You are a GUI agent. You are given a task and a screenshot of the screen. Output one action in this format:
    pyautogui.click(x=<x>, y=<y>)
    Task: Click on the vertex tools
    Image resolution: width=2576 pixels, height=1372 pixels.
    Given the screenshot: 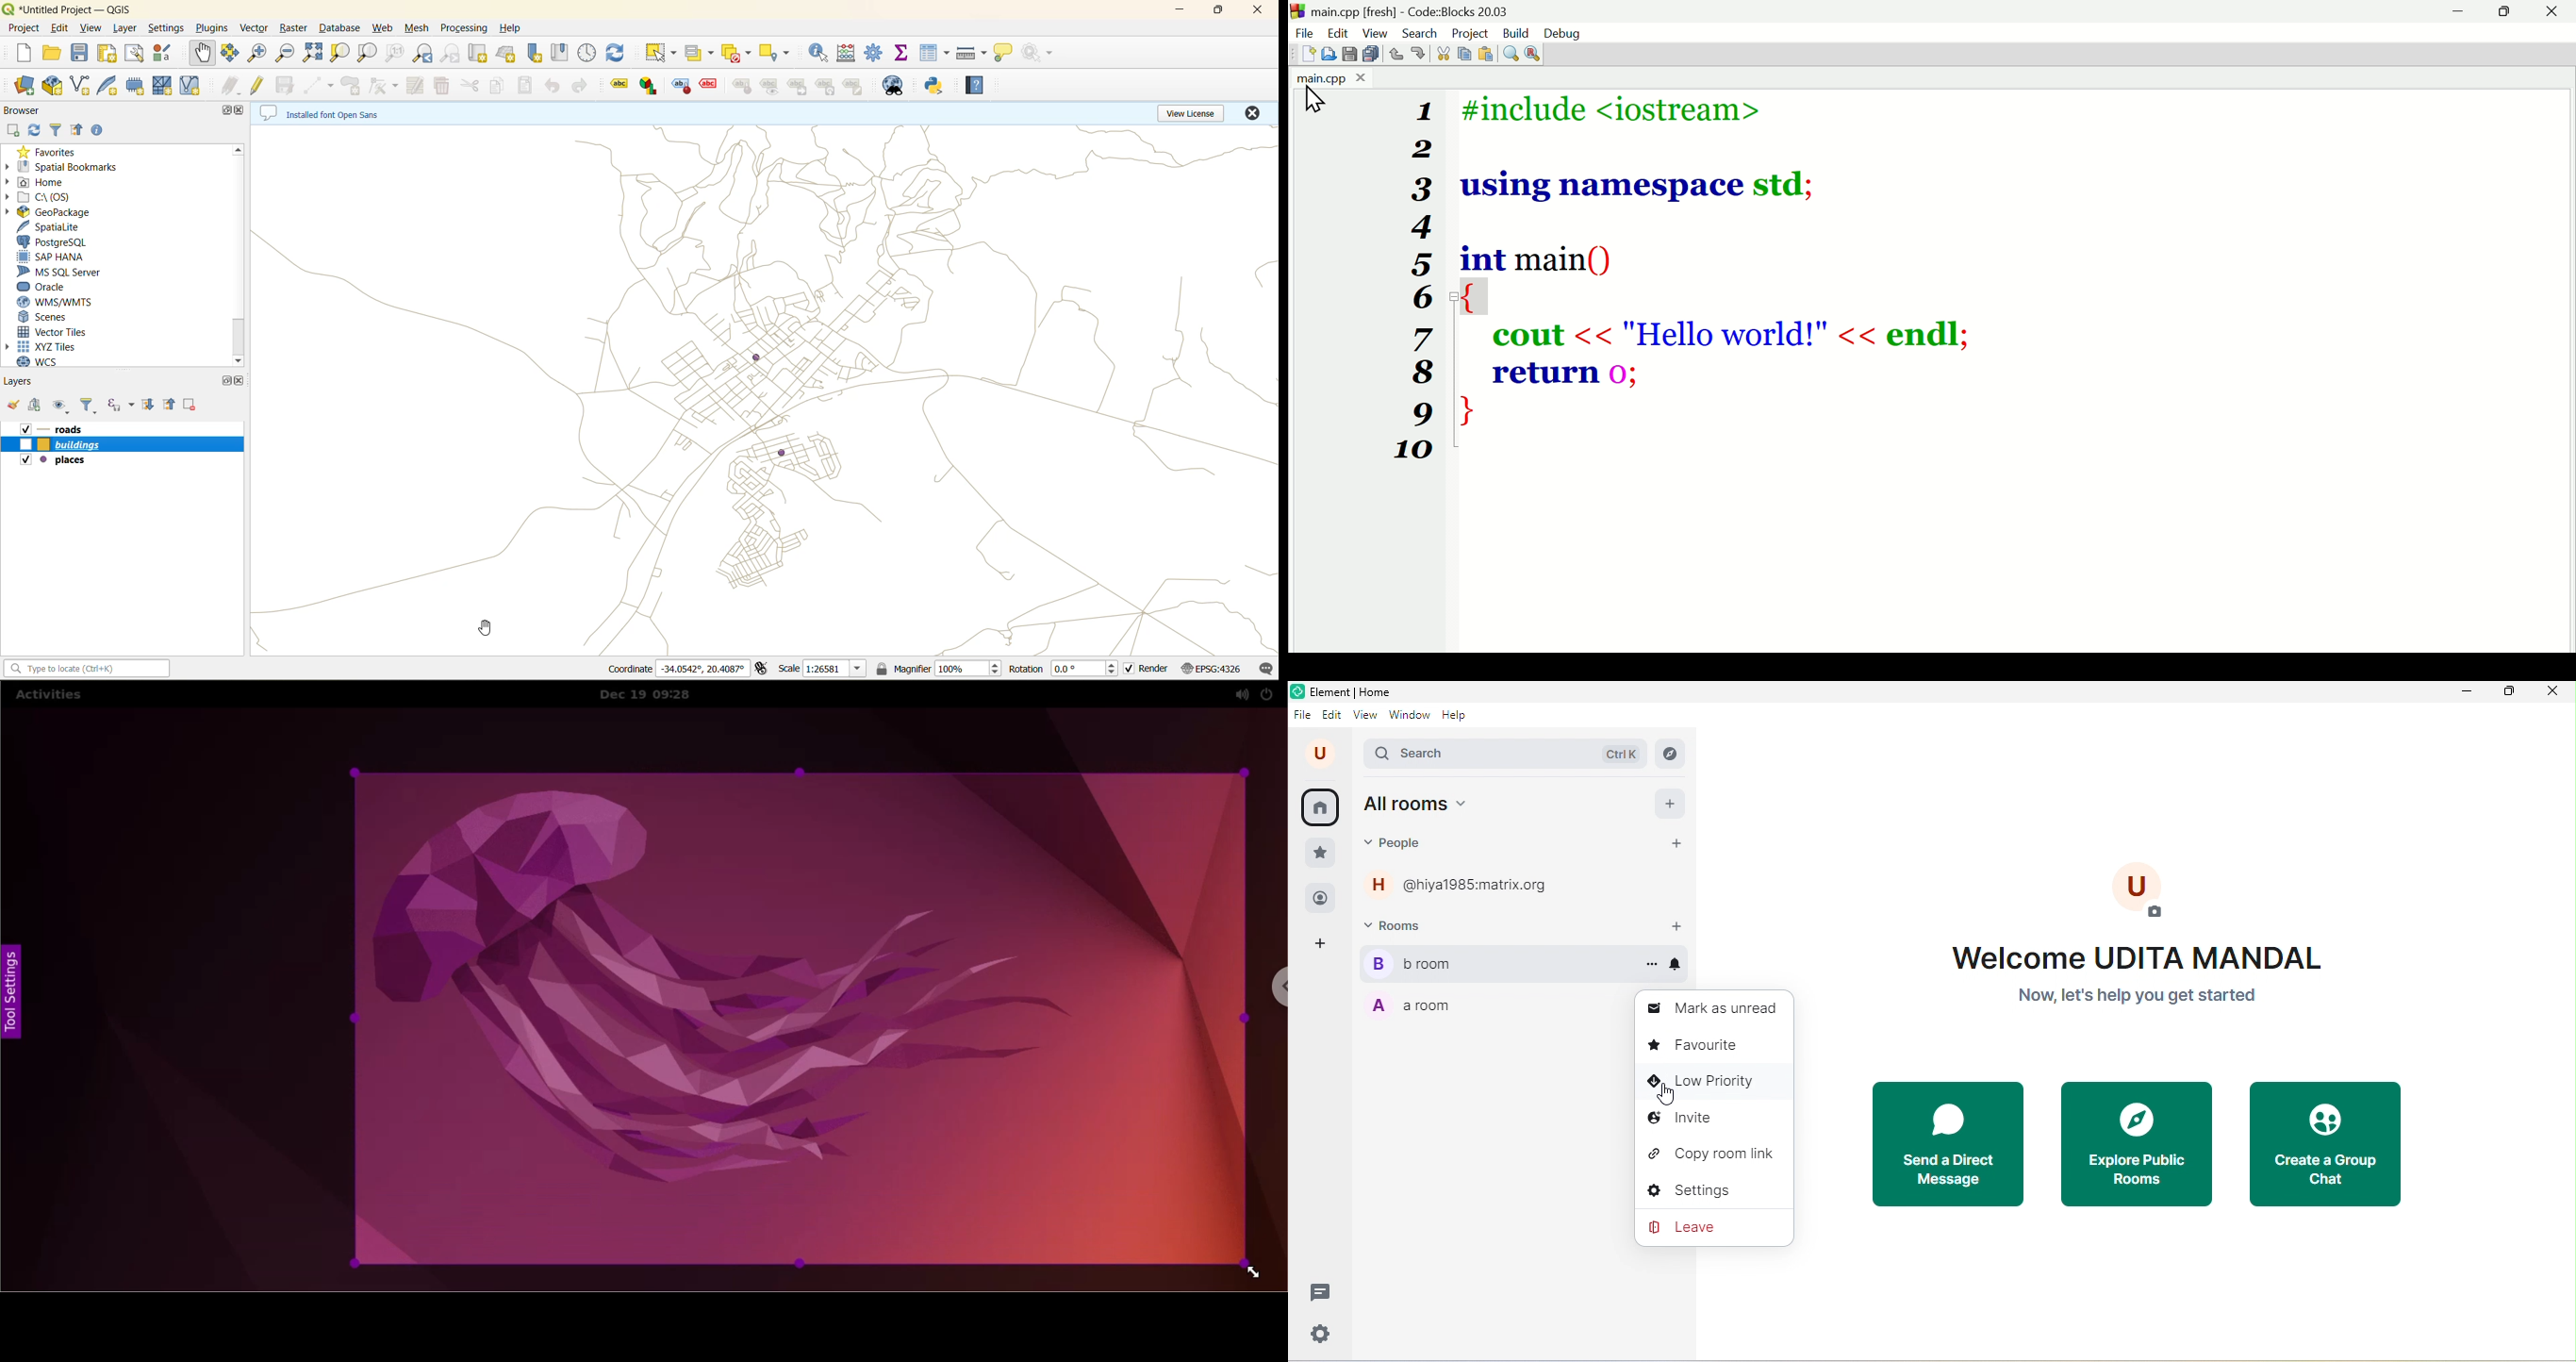 What is the action you would take?
    pyautogui.click(x=384, y=86)
    